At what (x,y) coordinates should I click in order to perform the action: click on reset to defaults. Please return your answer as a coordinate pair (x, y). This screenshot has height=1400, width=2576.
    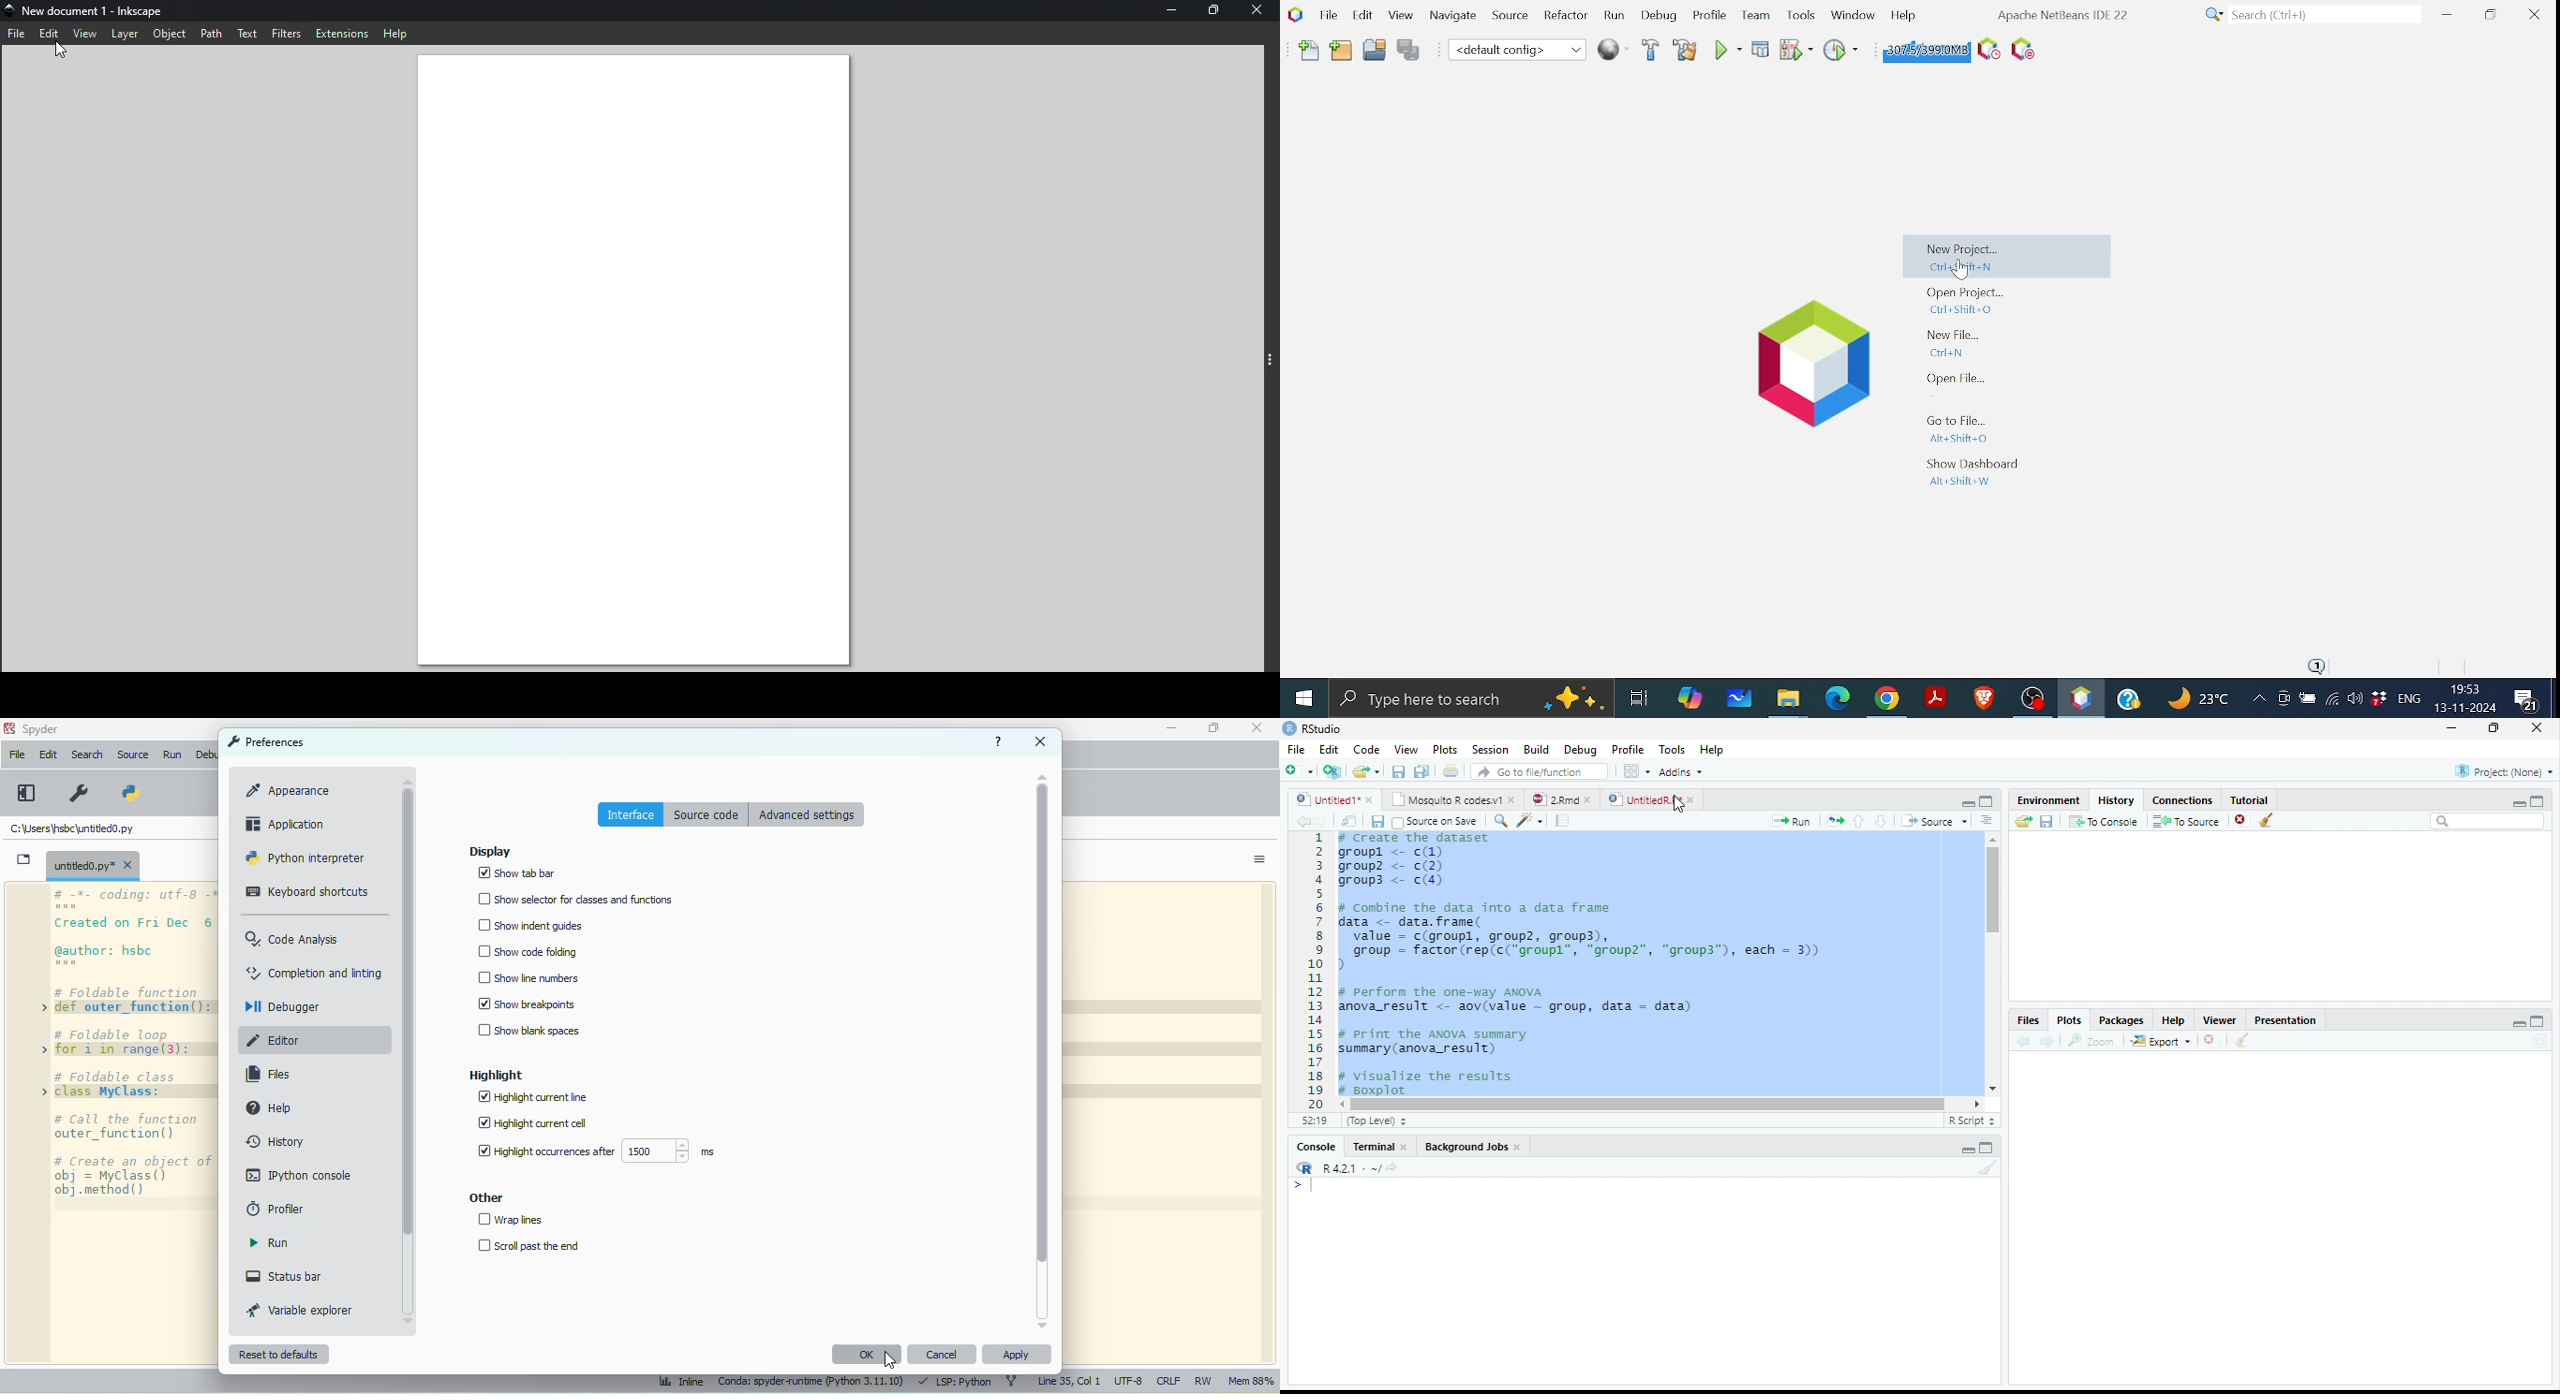
    Looking at the image, I should click on (278, 1354).